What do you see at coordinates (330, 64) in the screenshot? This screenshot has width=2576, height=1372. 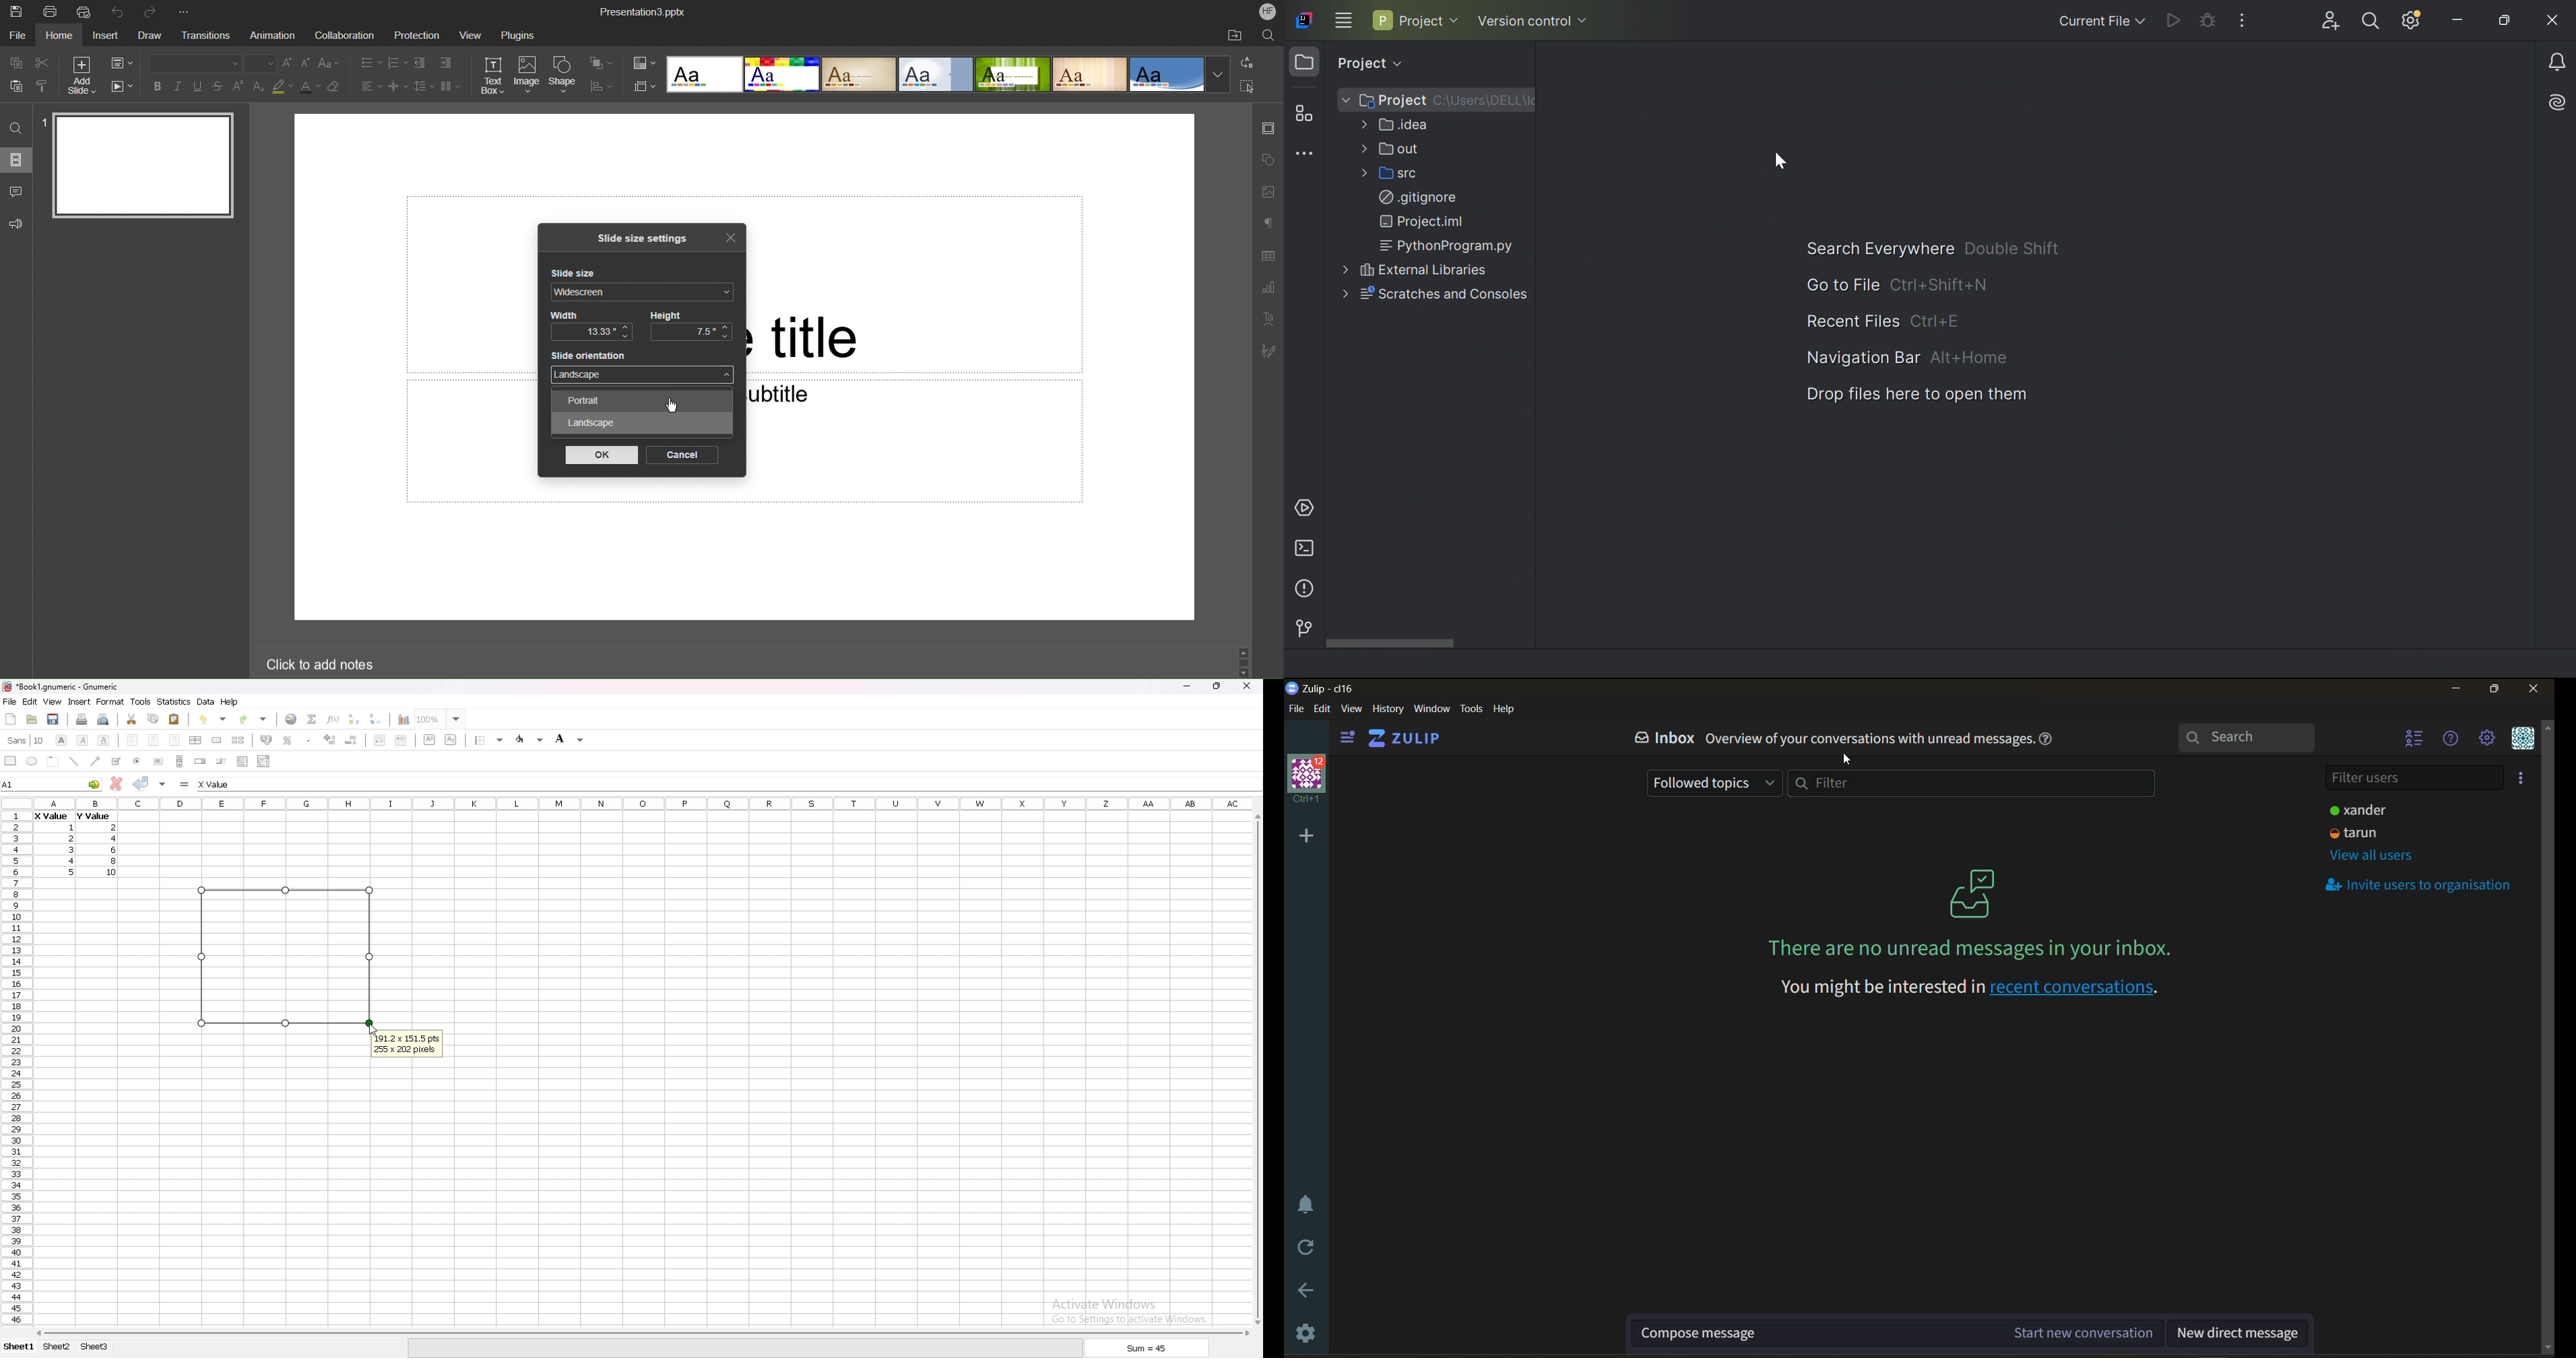 I see `Text Case` at bounding box center [330, 64].